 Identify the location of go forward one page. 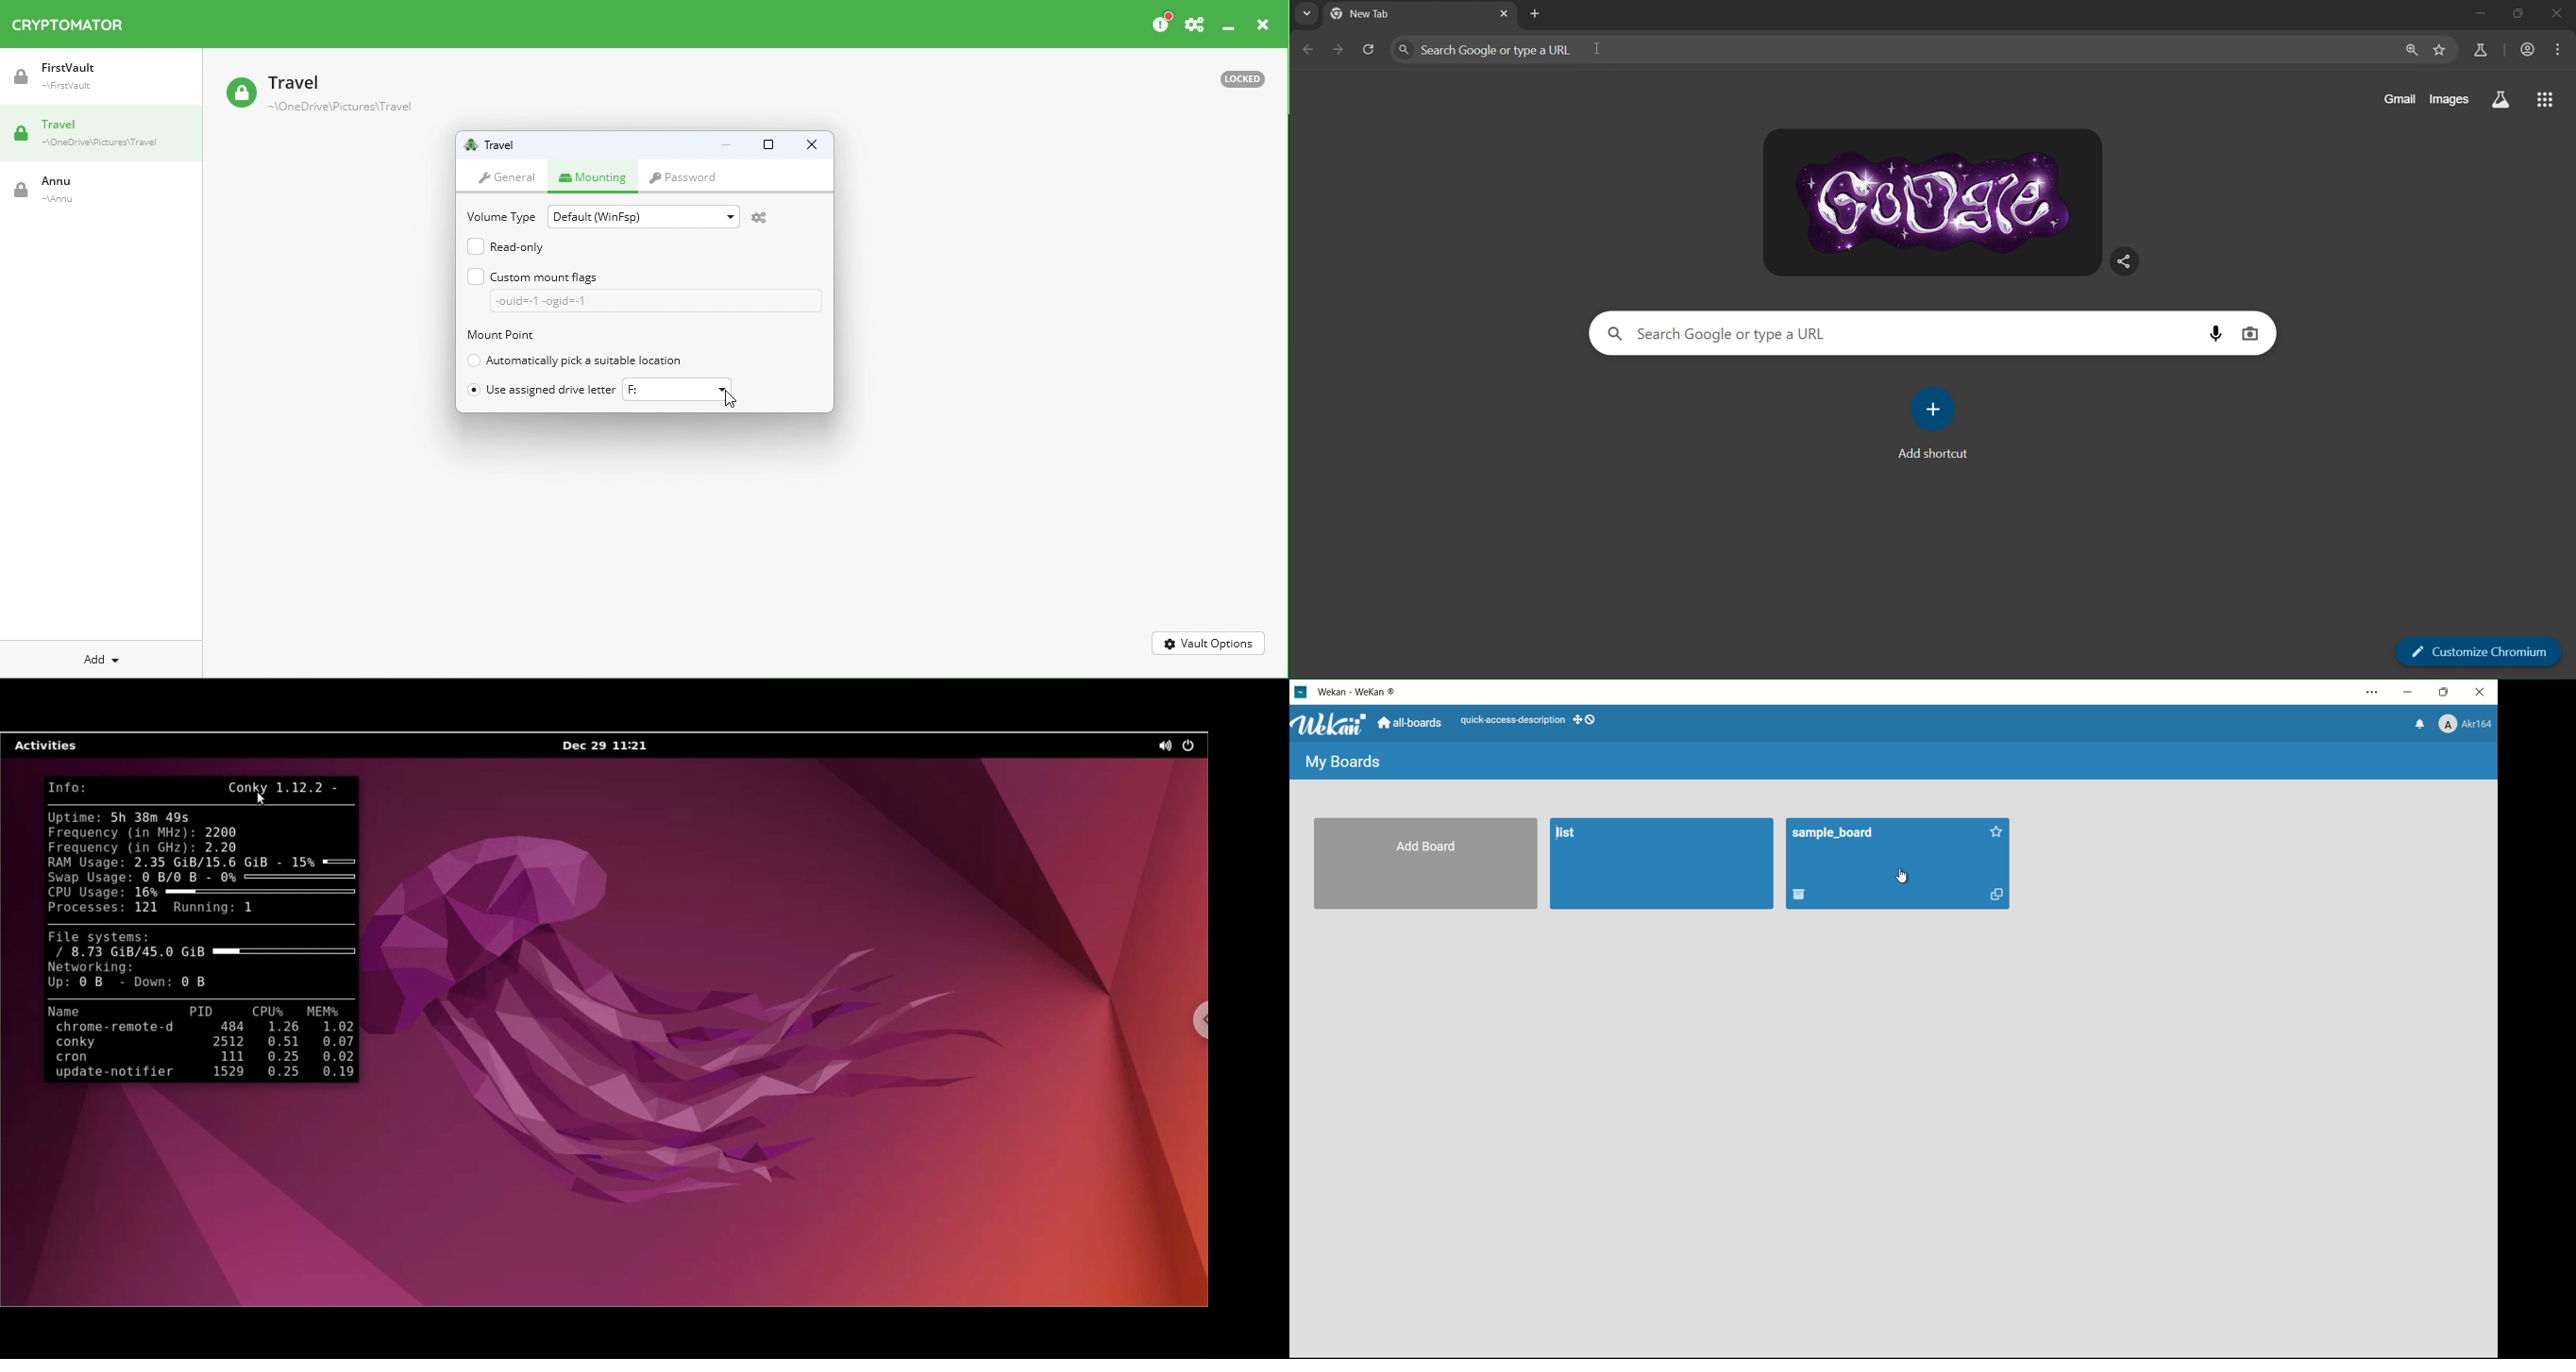
(1340, 52).